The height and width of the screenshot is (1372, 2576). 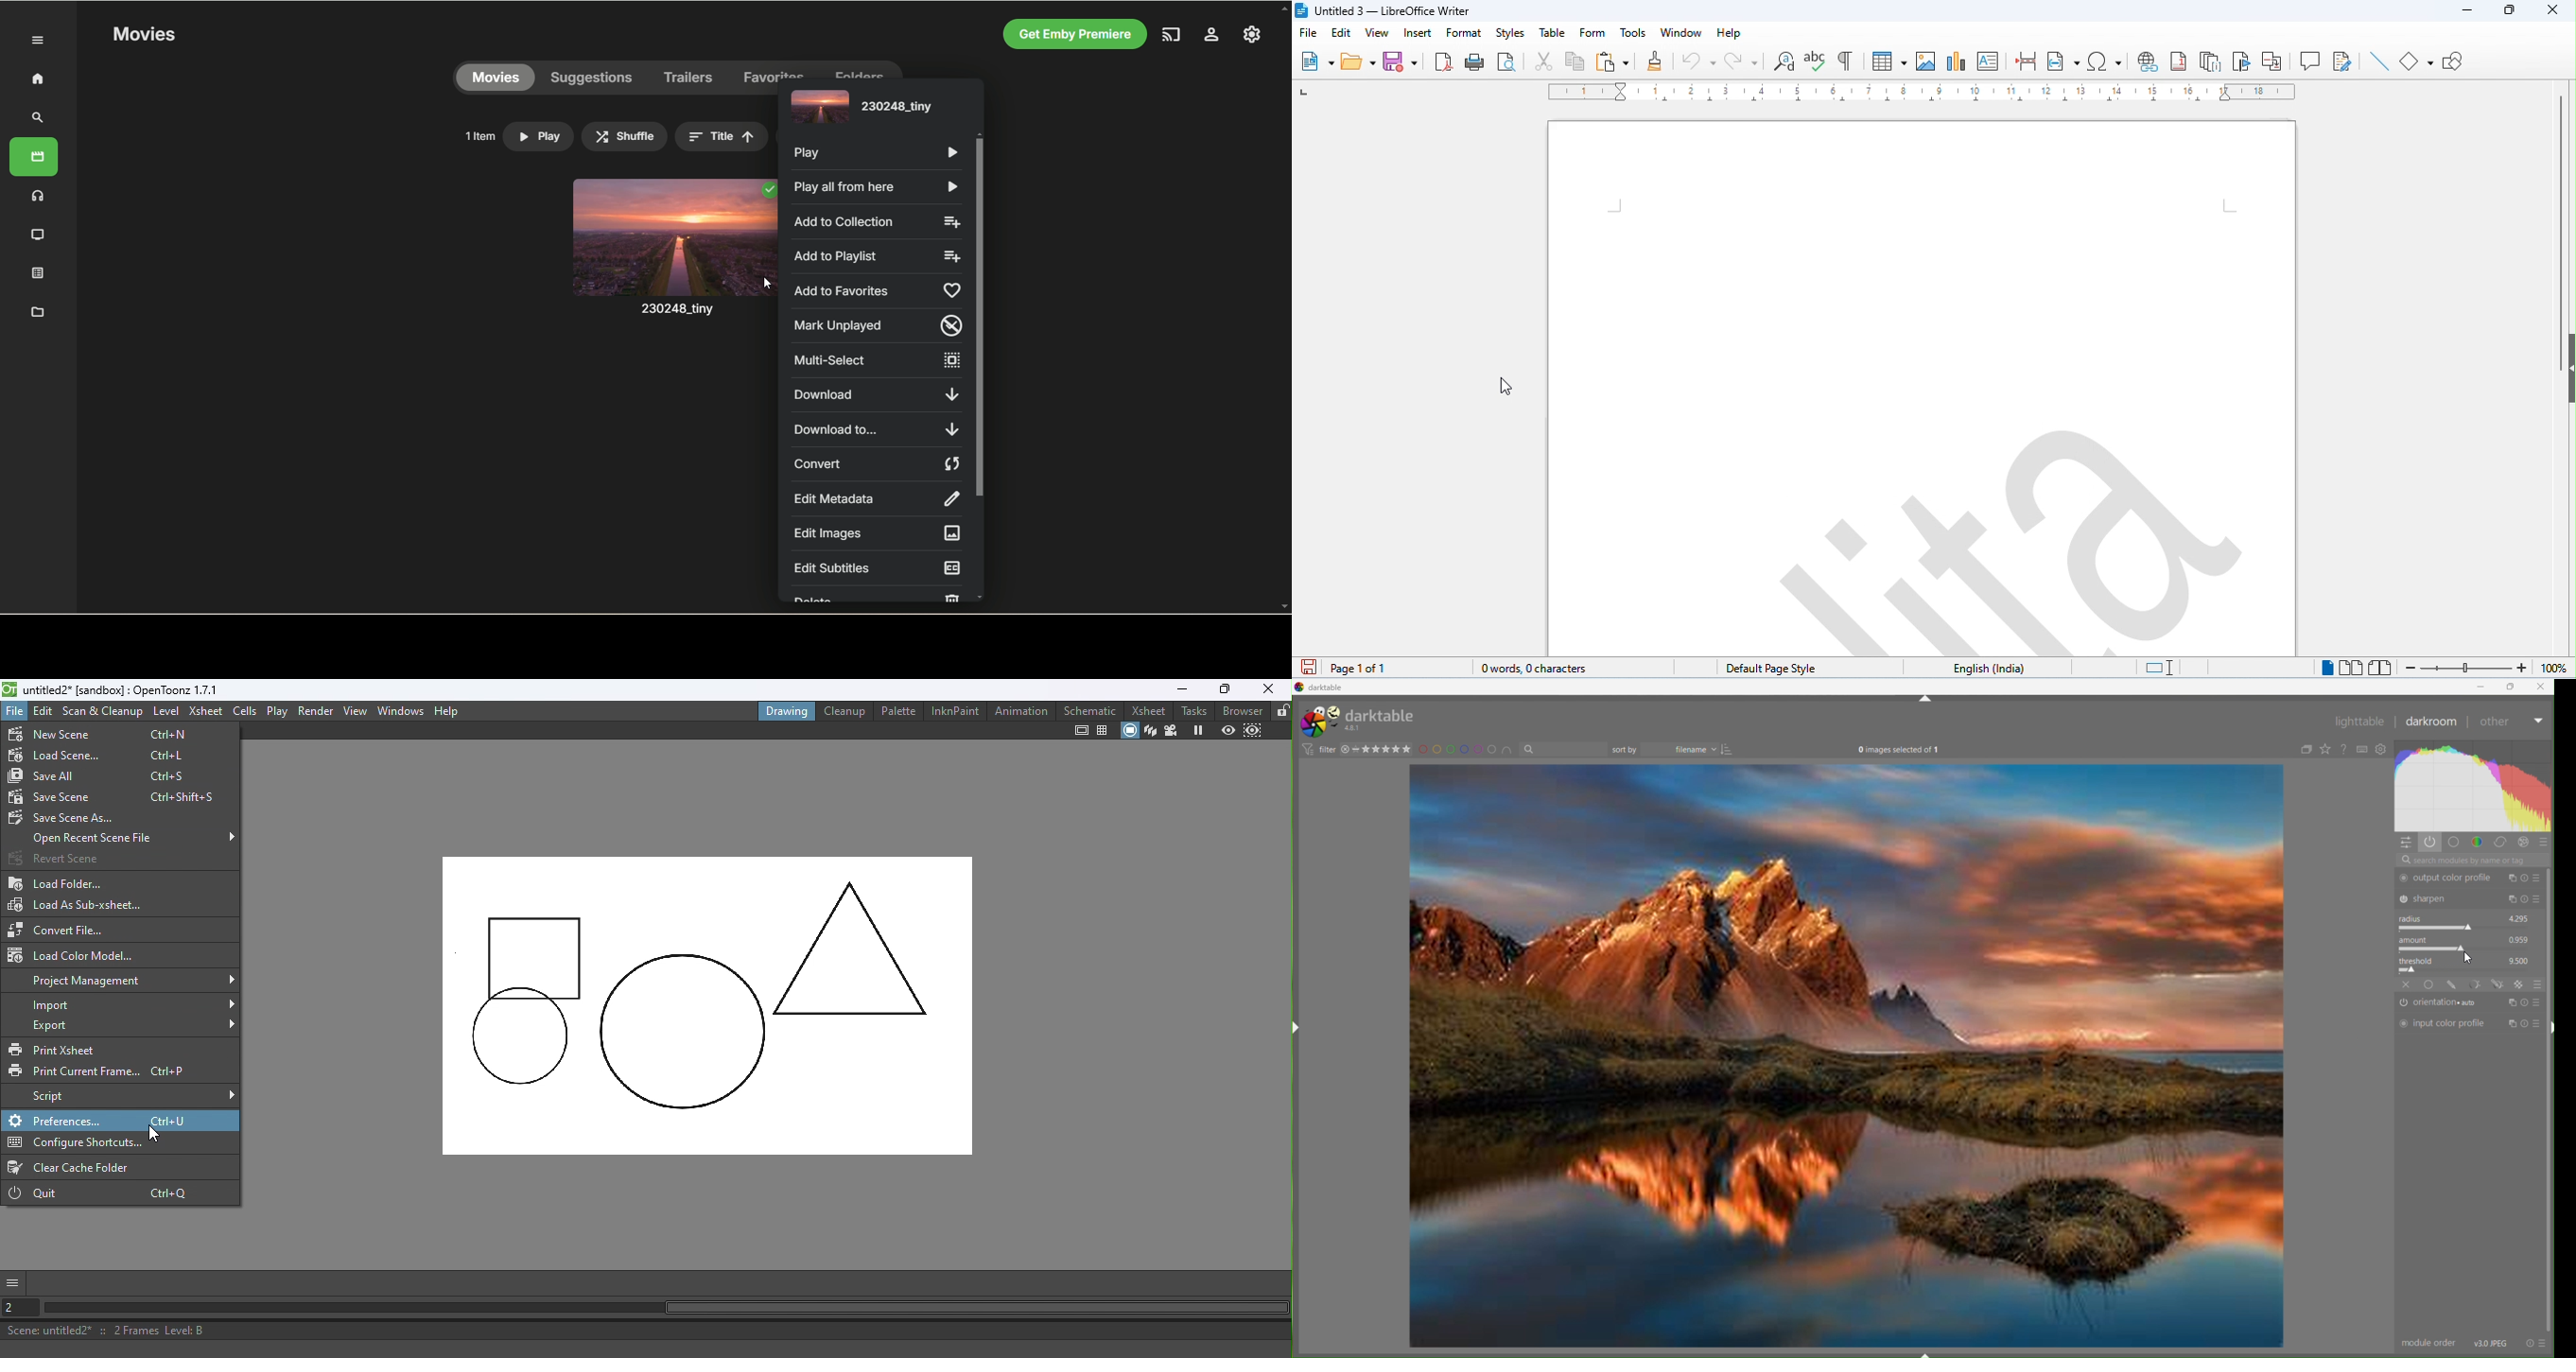 I want to click on draw, so click(x=2454, y=985).